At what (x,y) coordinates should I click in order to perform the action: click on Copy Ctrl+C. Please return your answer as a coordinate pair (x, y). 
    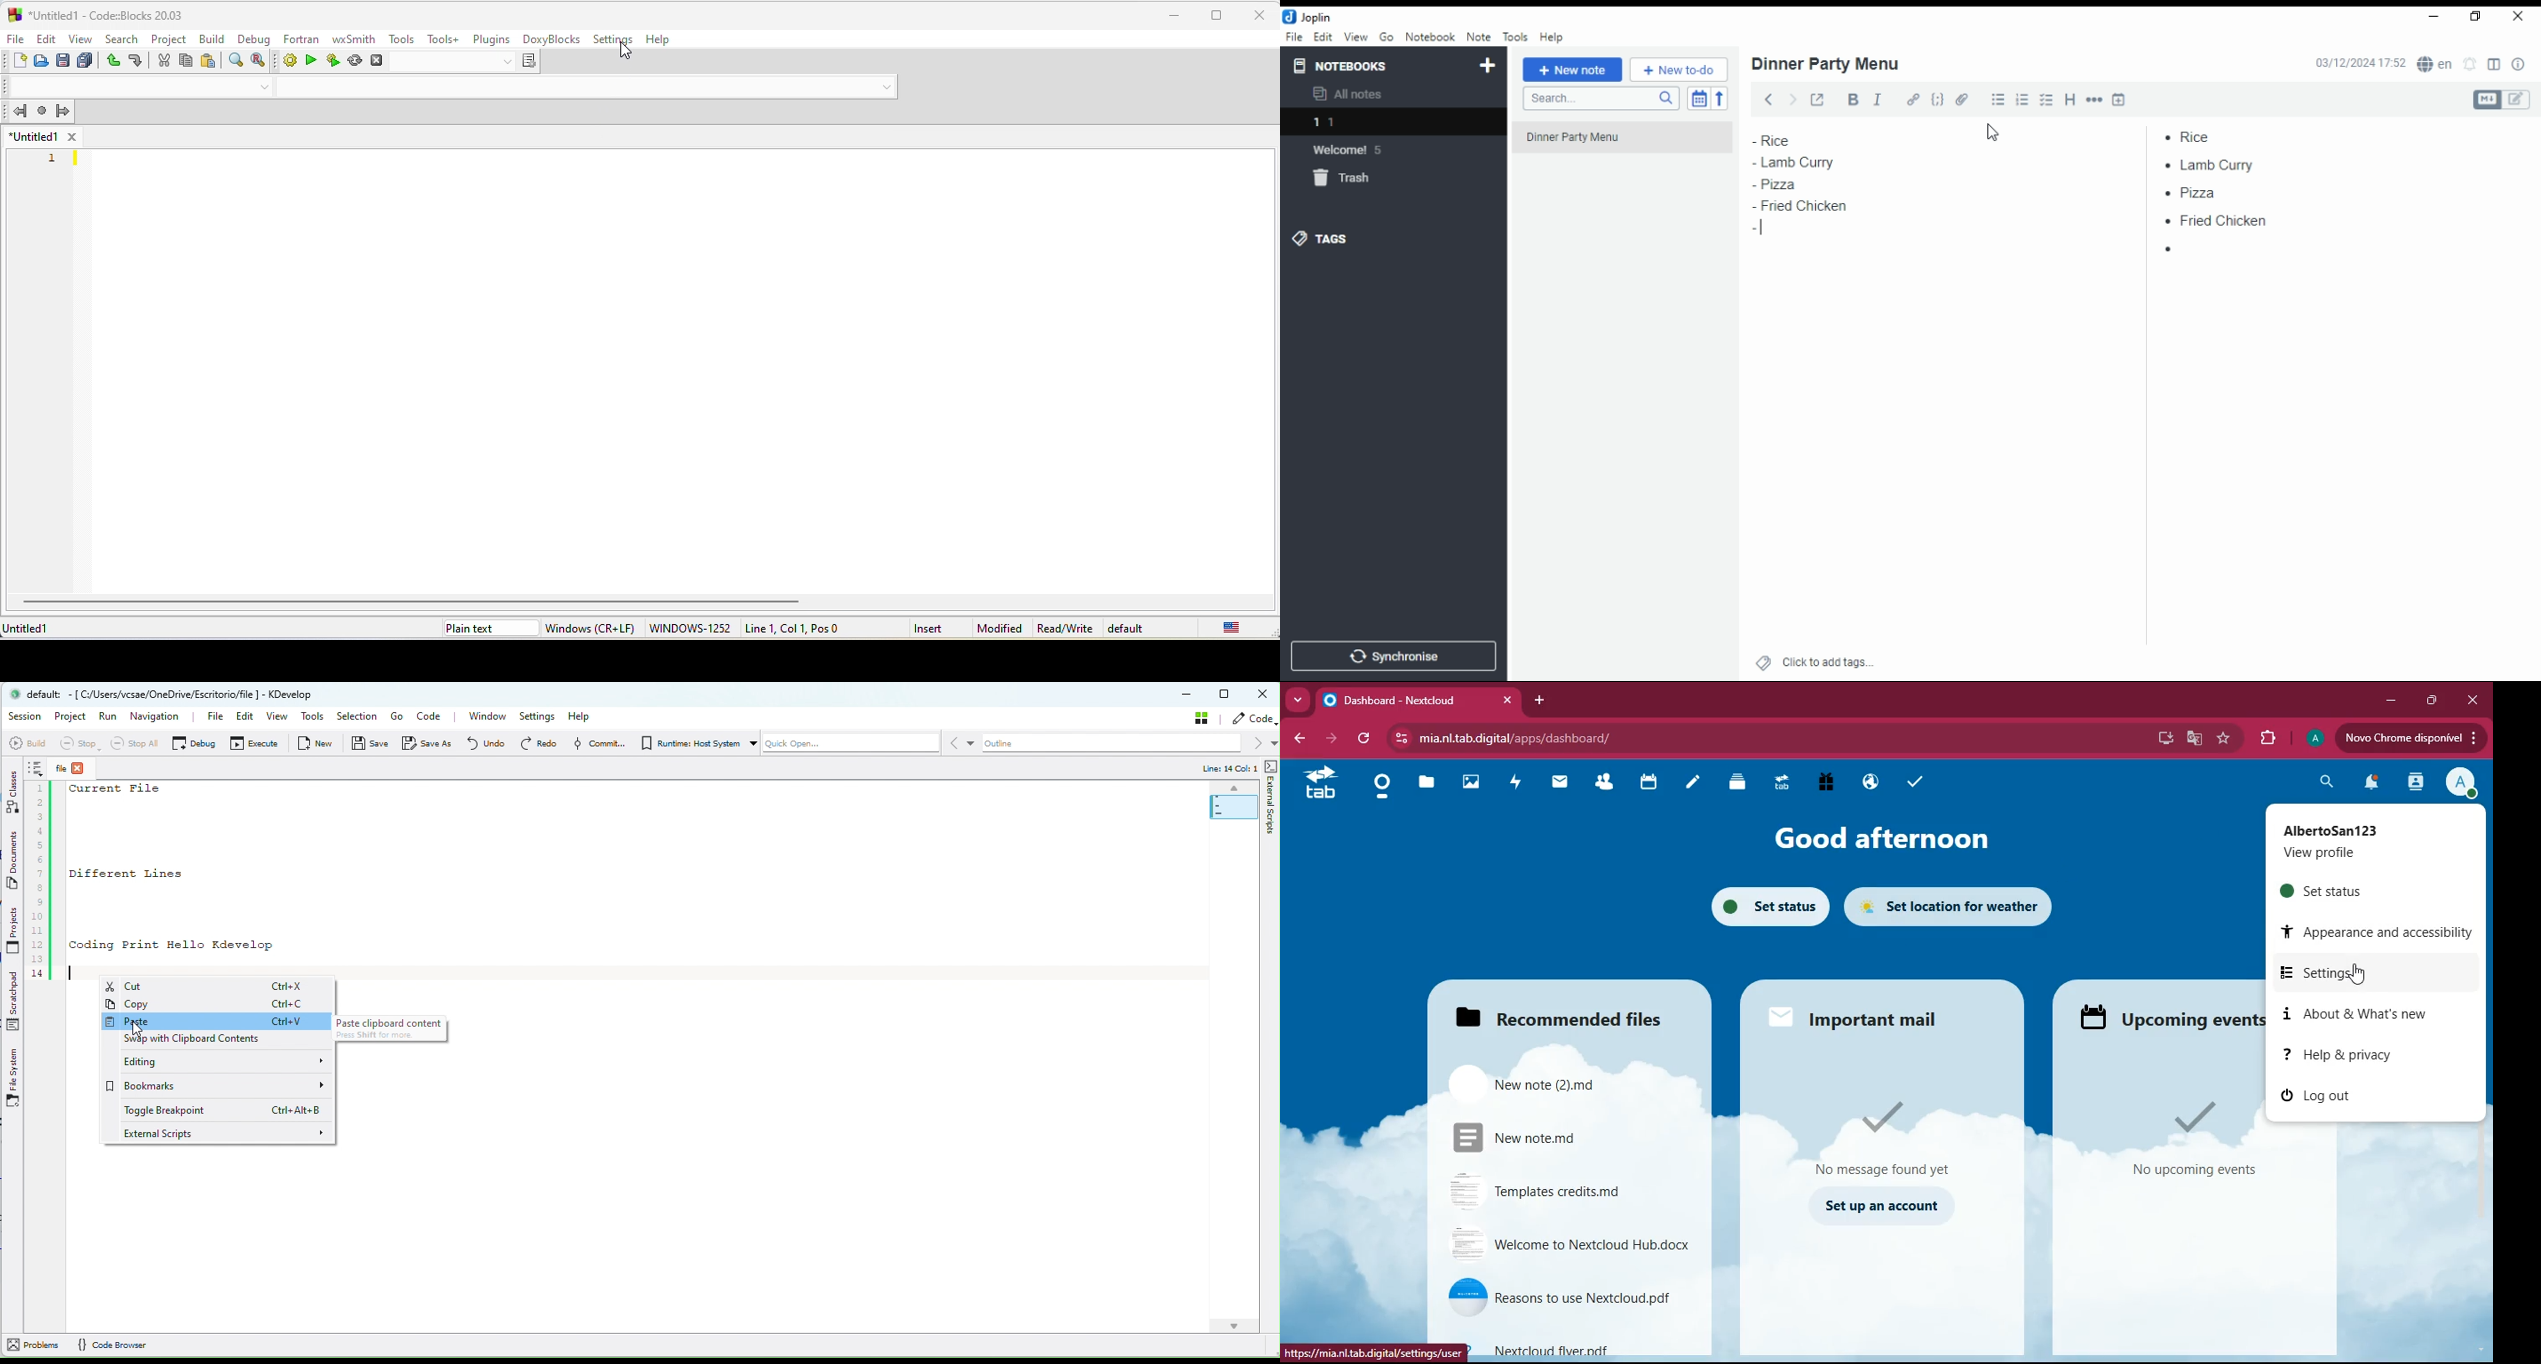
    Looking at the image, I should click on (222, 1004).